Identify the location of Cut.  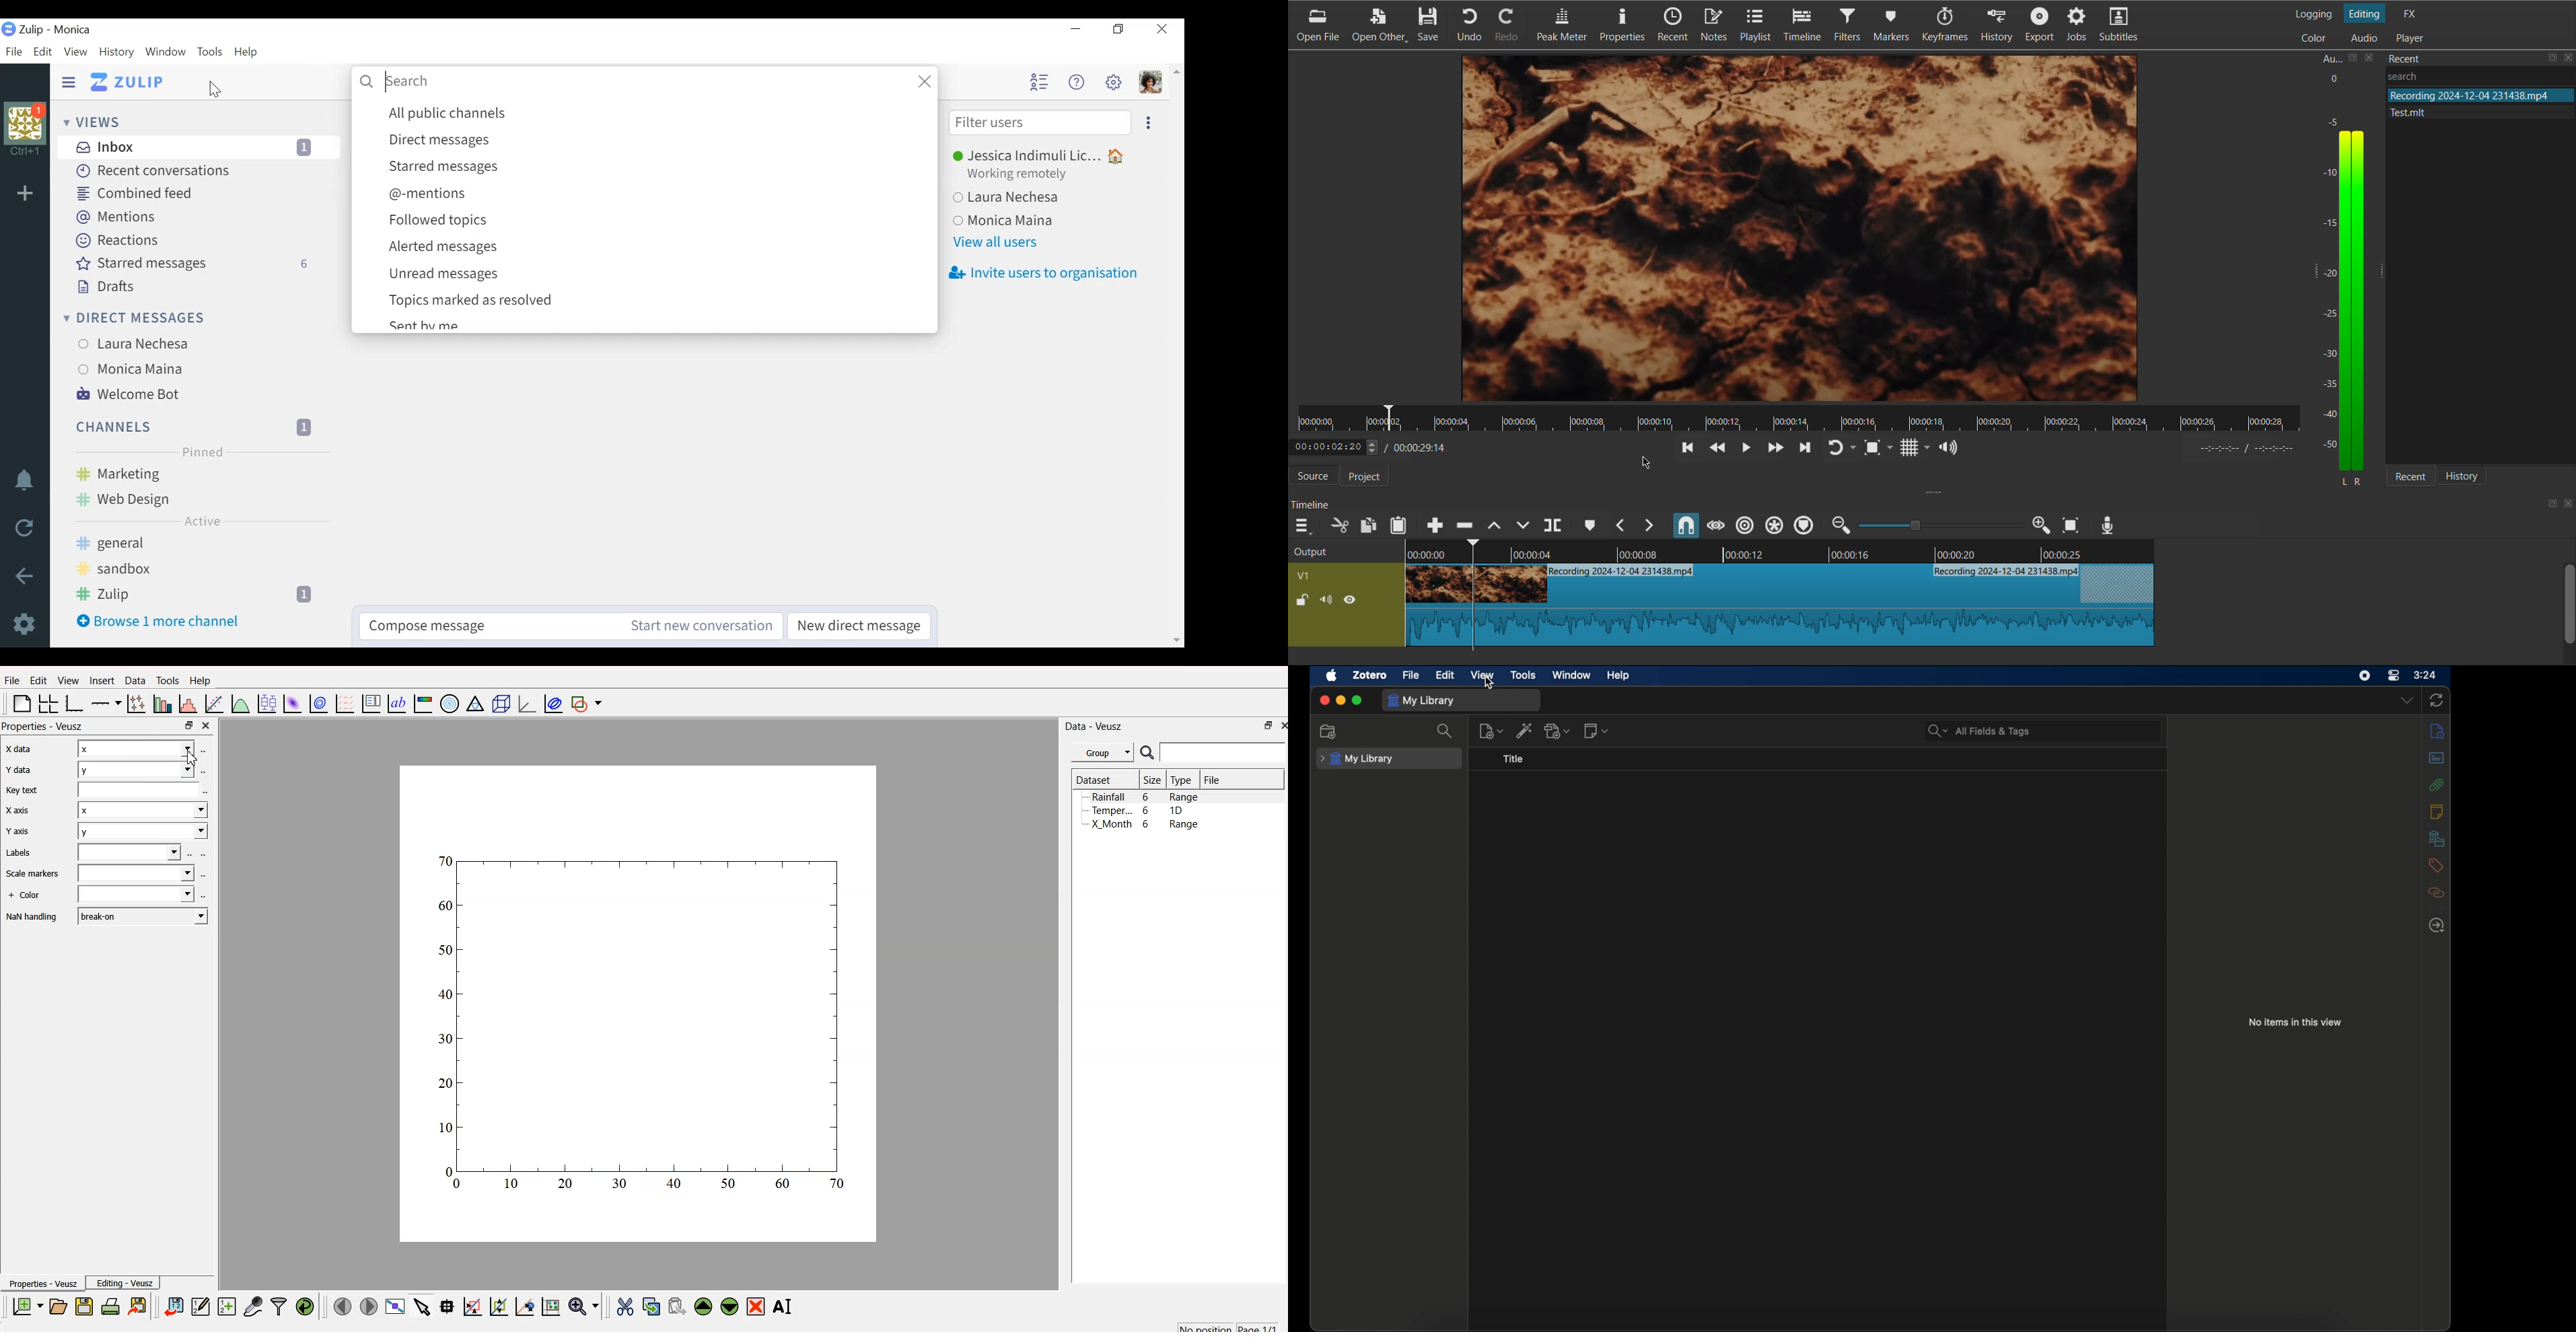
(1339, 526).